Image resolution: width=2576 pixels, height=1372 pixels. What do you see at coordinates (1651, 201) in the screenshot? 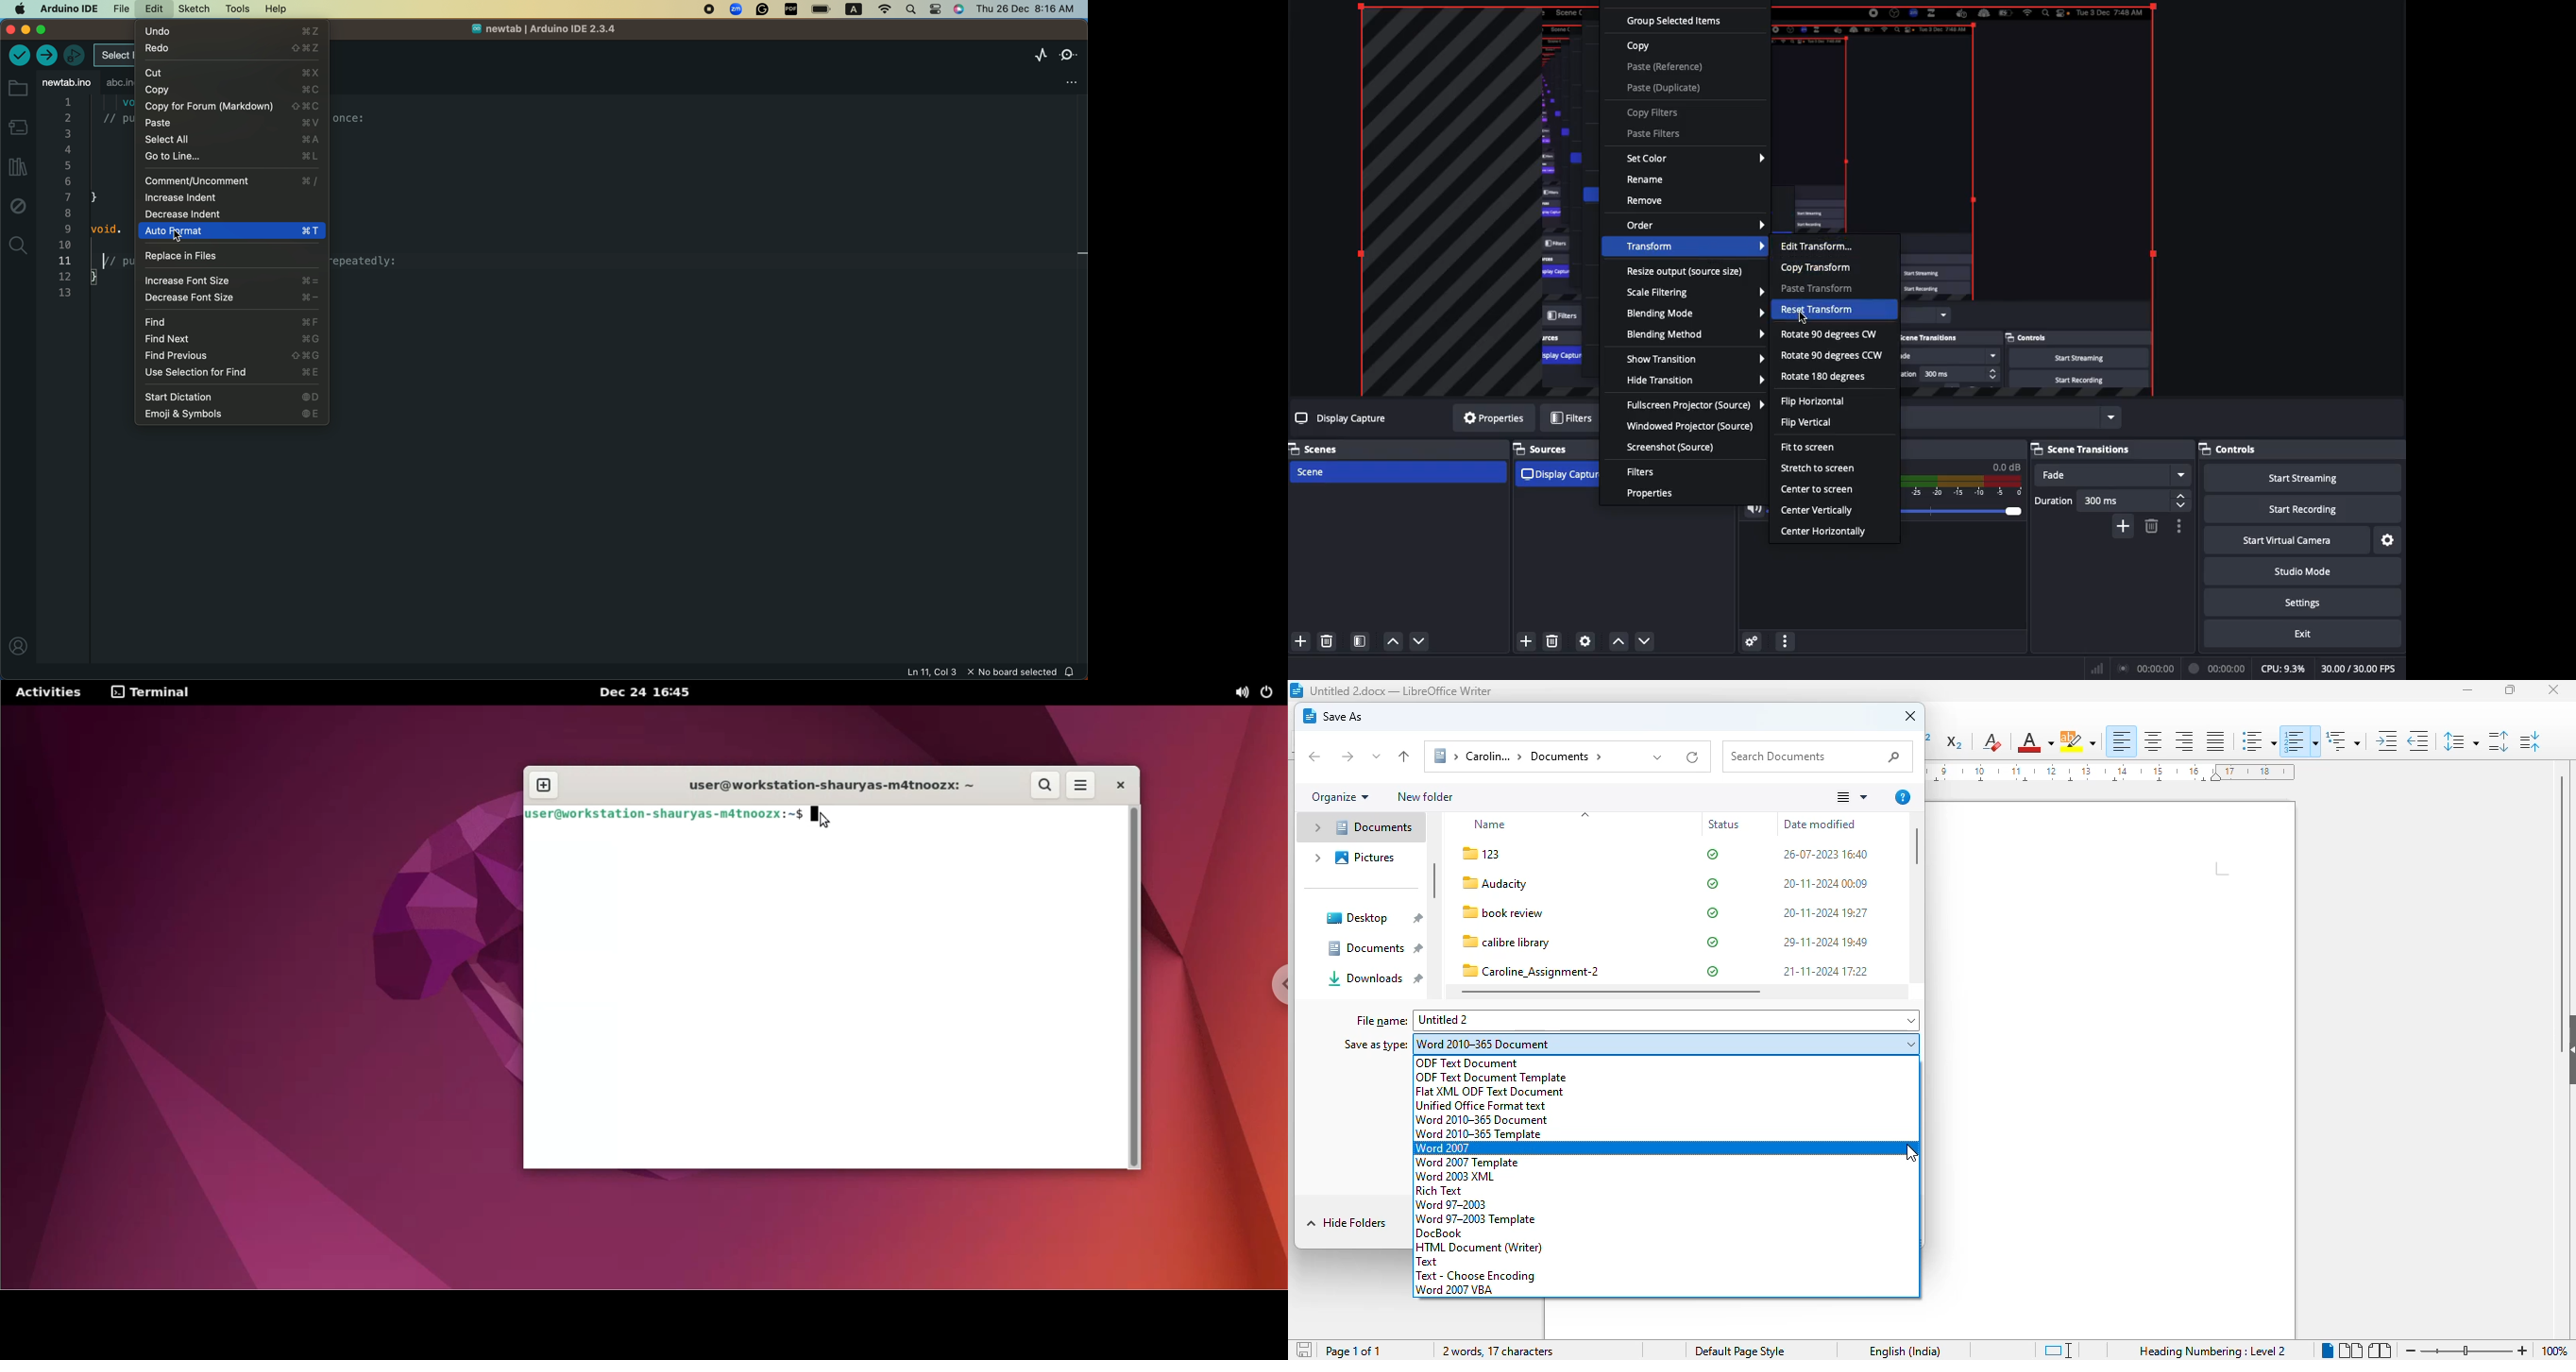
I see `Remove` at bounding box center [1651, 201].